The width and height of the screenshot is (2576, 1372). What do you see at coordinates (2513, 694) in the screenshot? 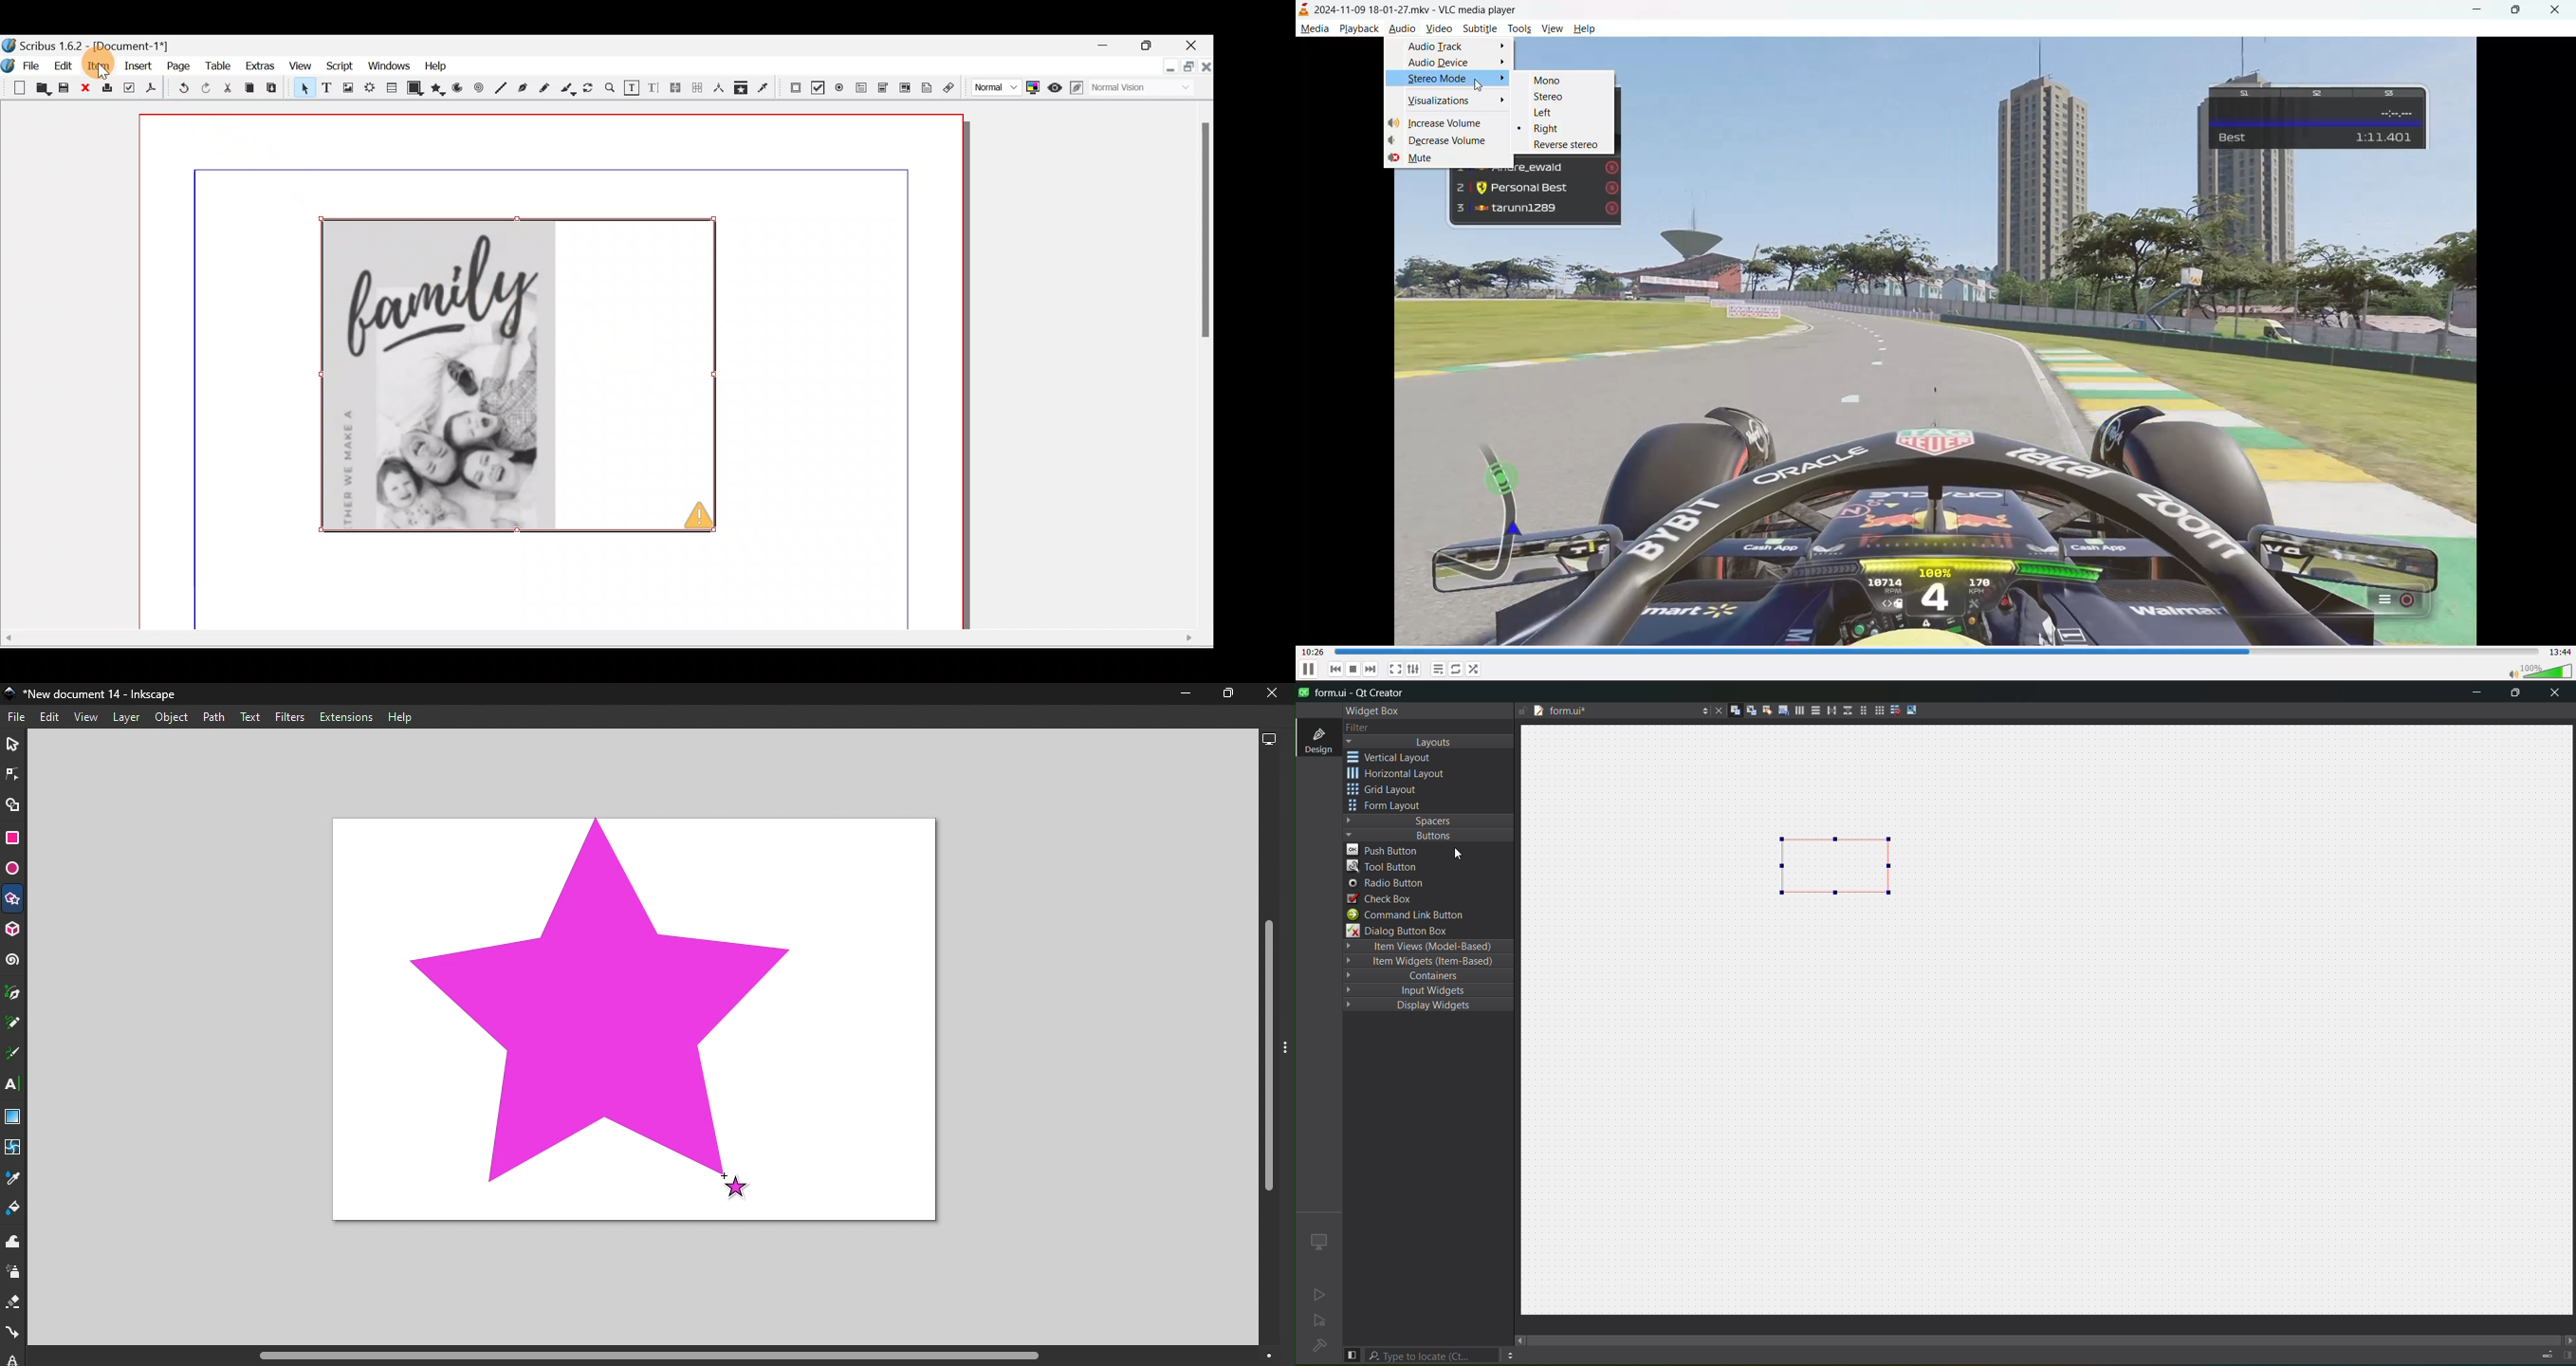
I see `maximize` at bounding box center [2513, 694].